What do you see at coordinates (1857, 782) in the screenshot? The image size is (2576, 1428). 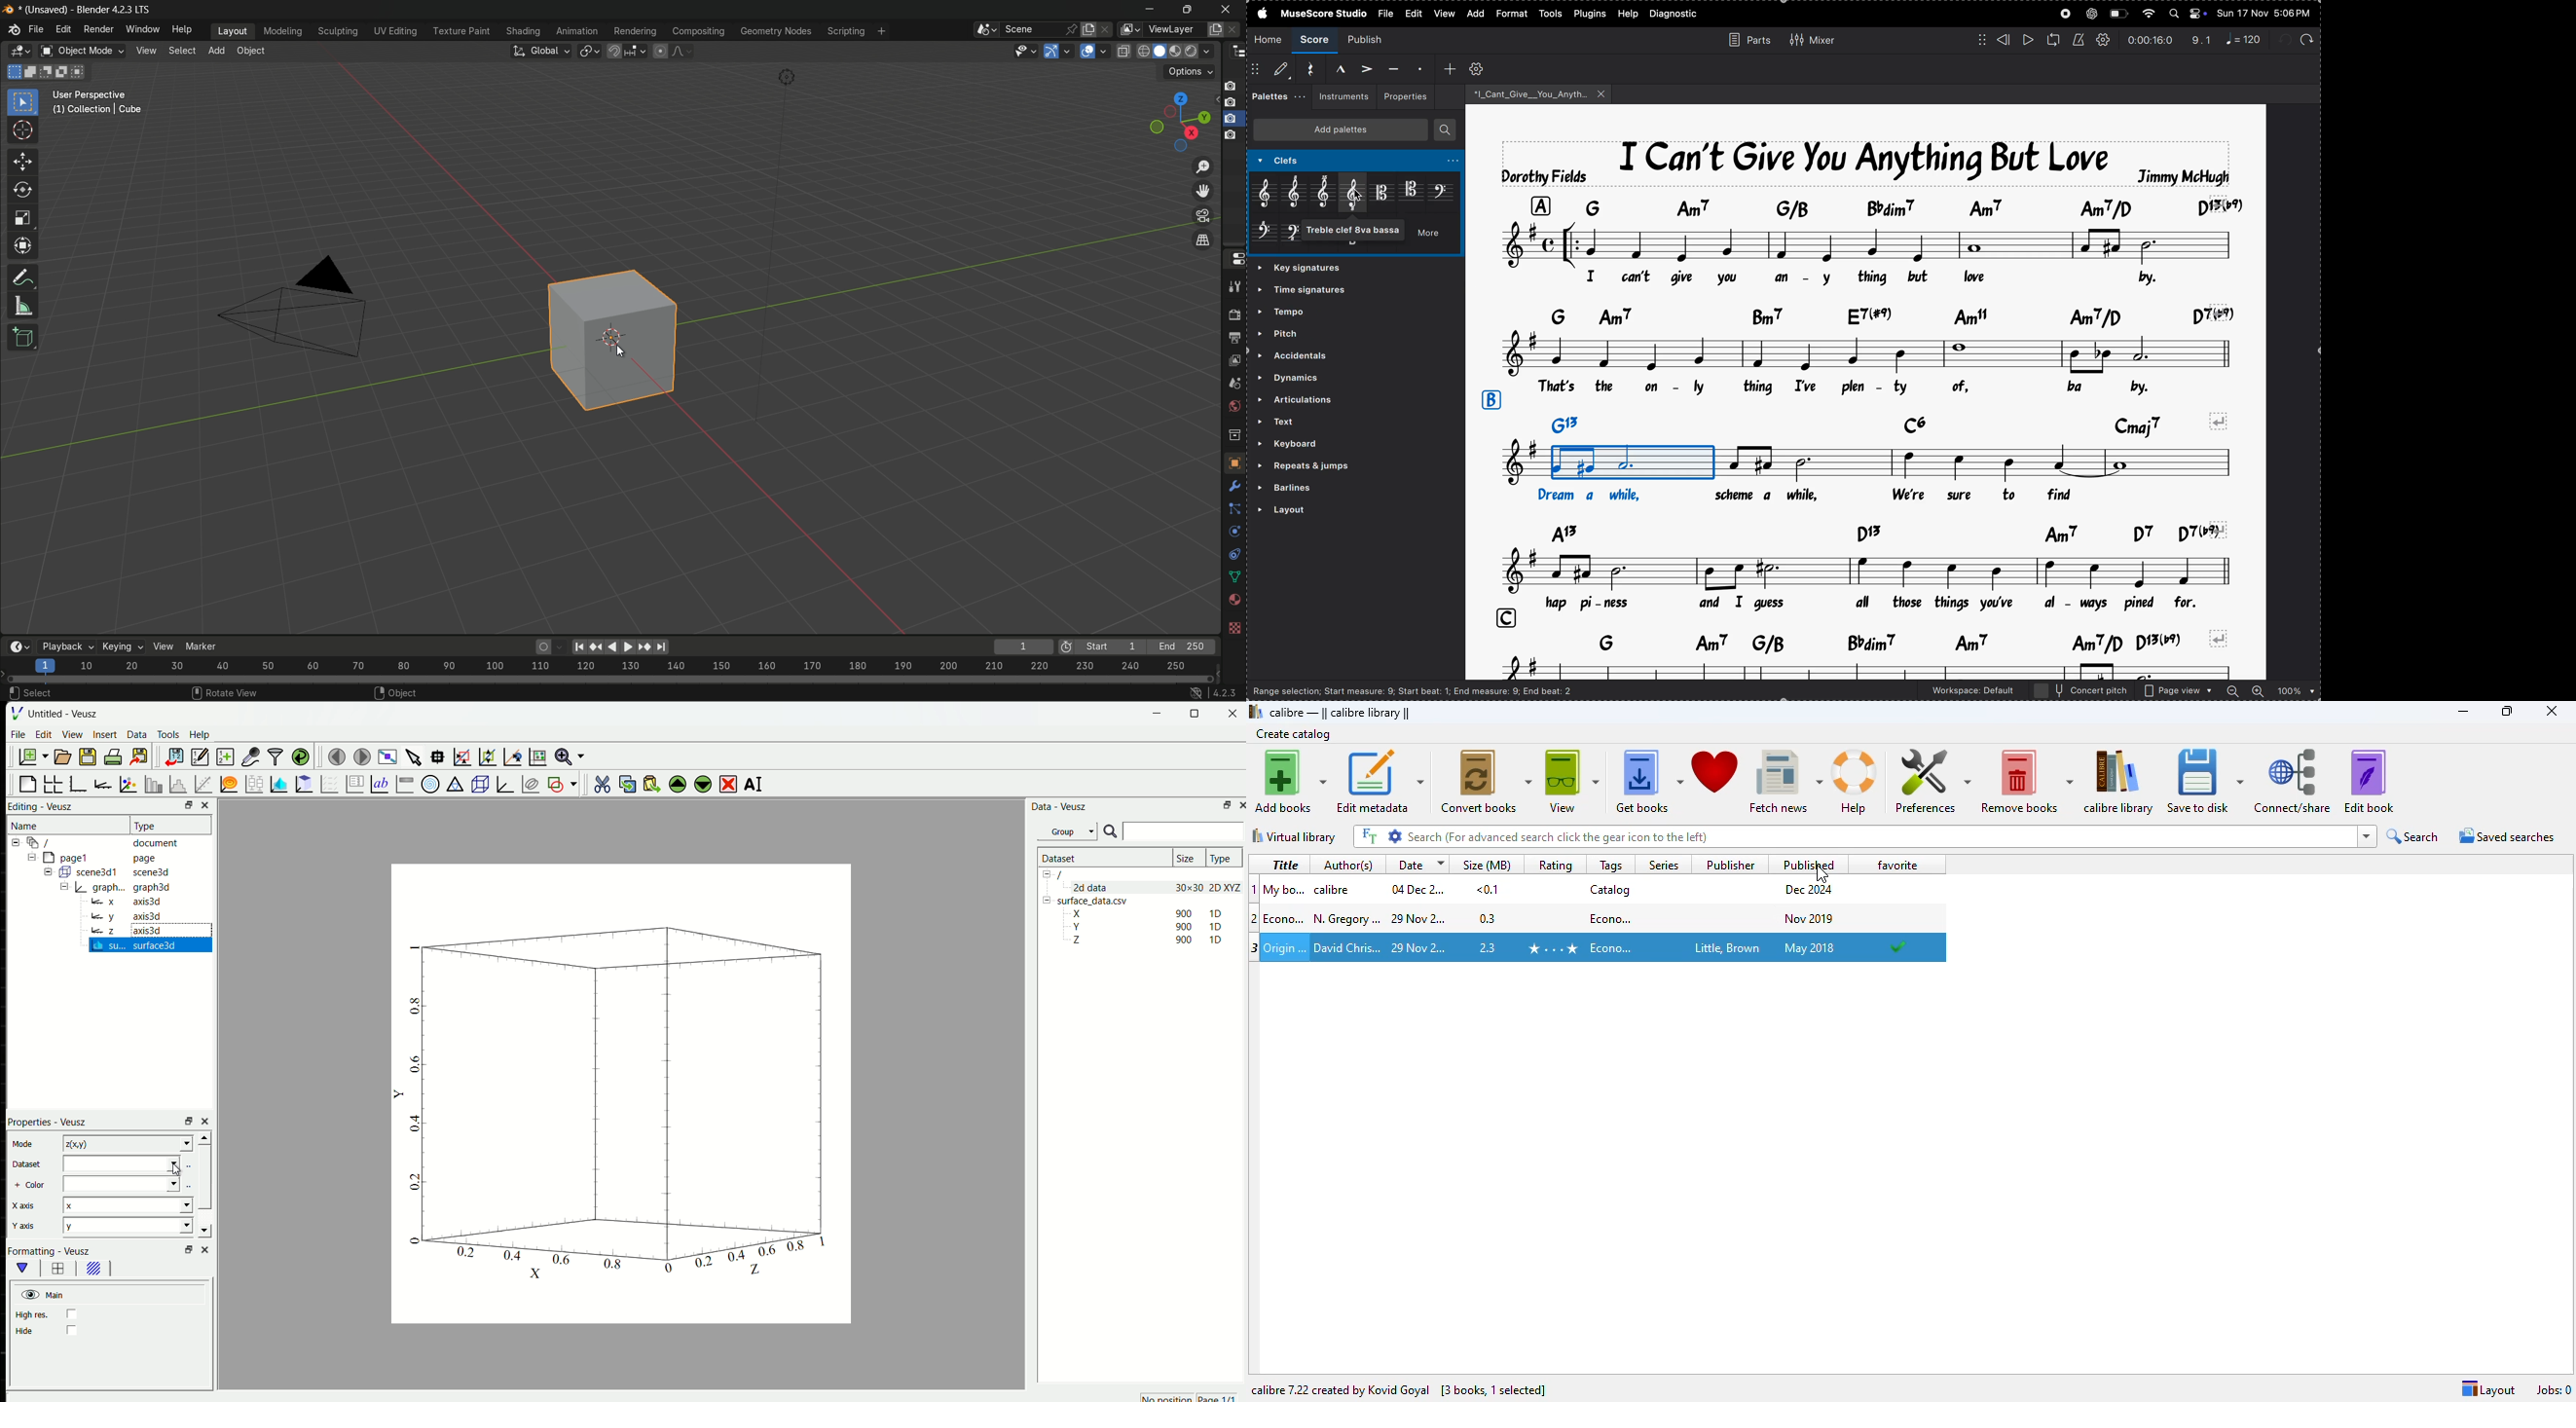 I see `help` at bounding box center [1857, 782].